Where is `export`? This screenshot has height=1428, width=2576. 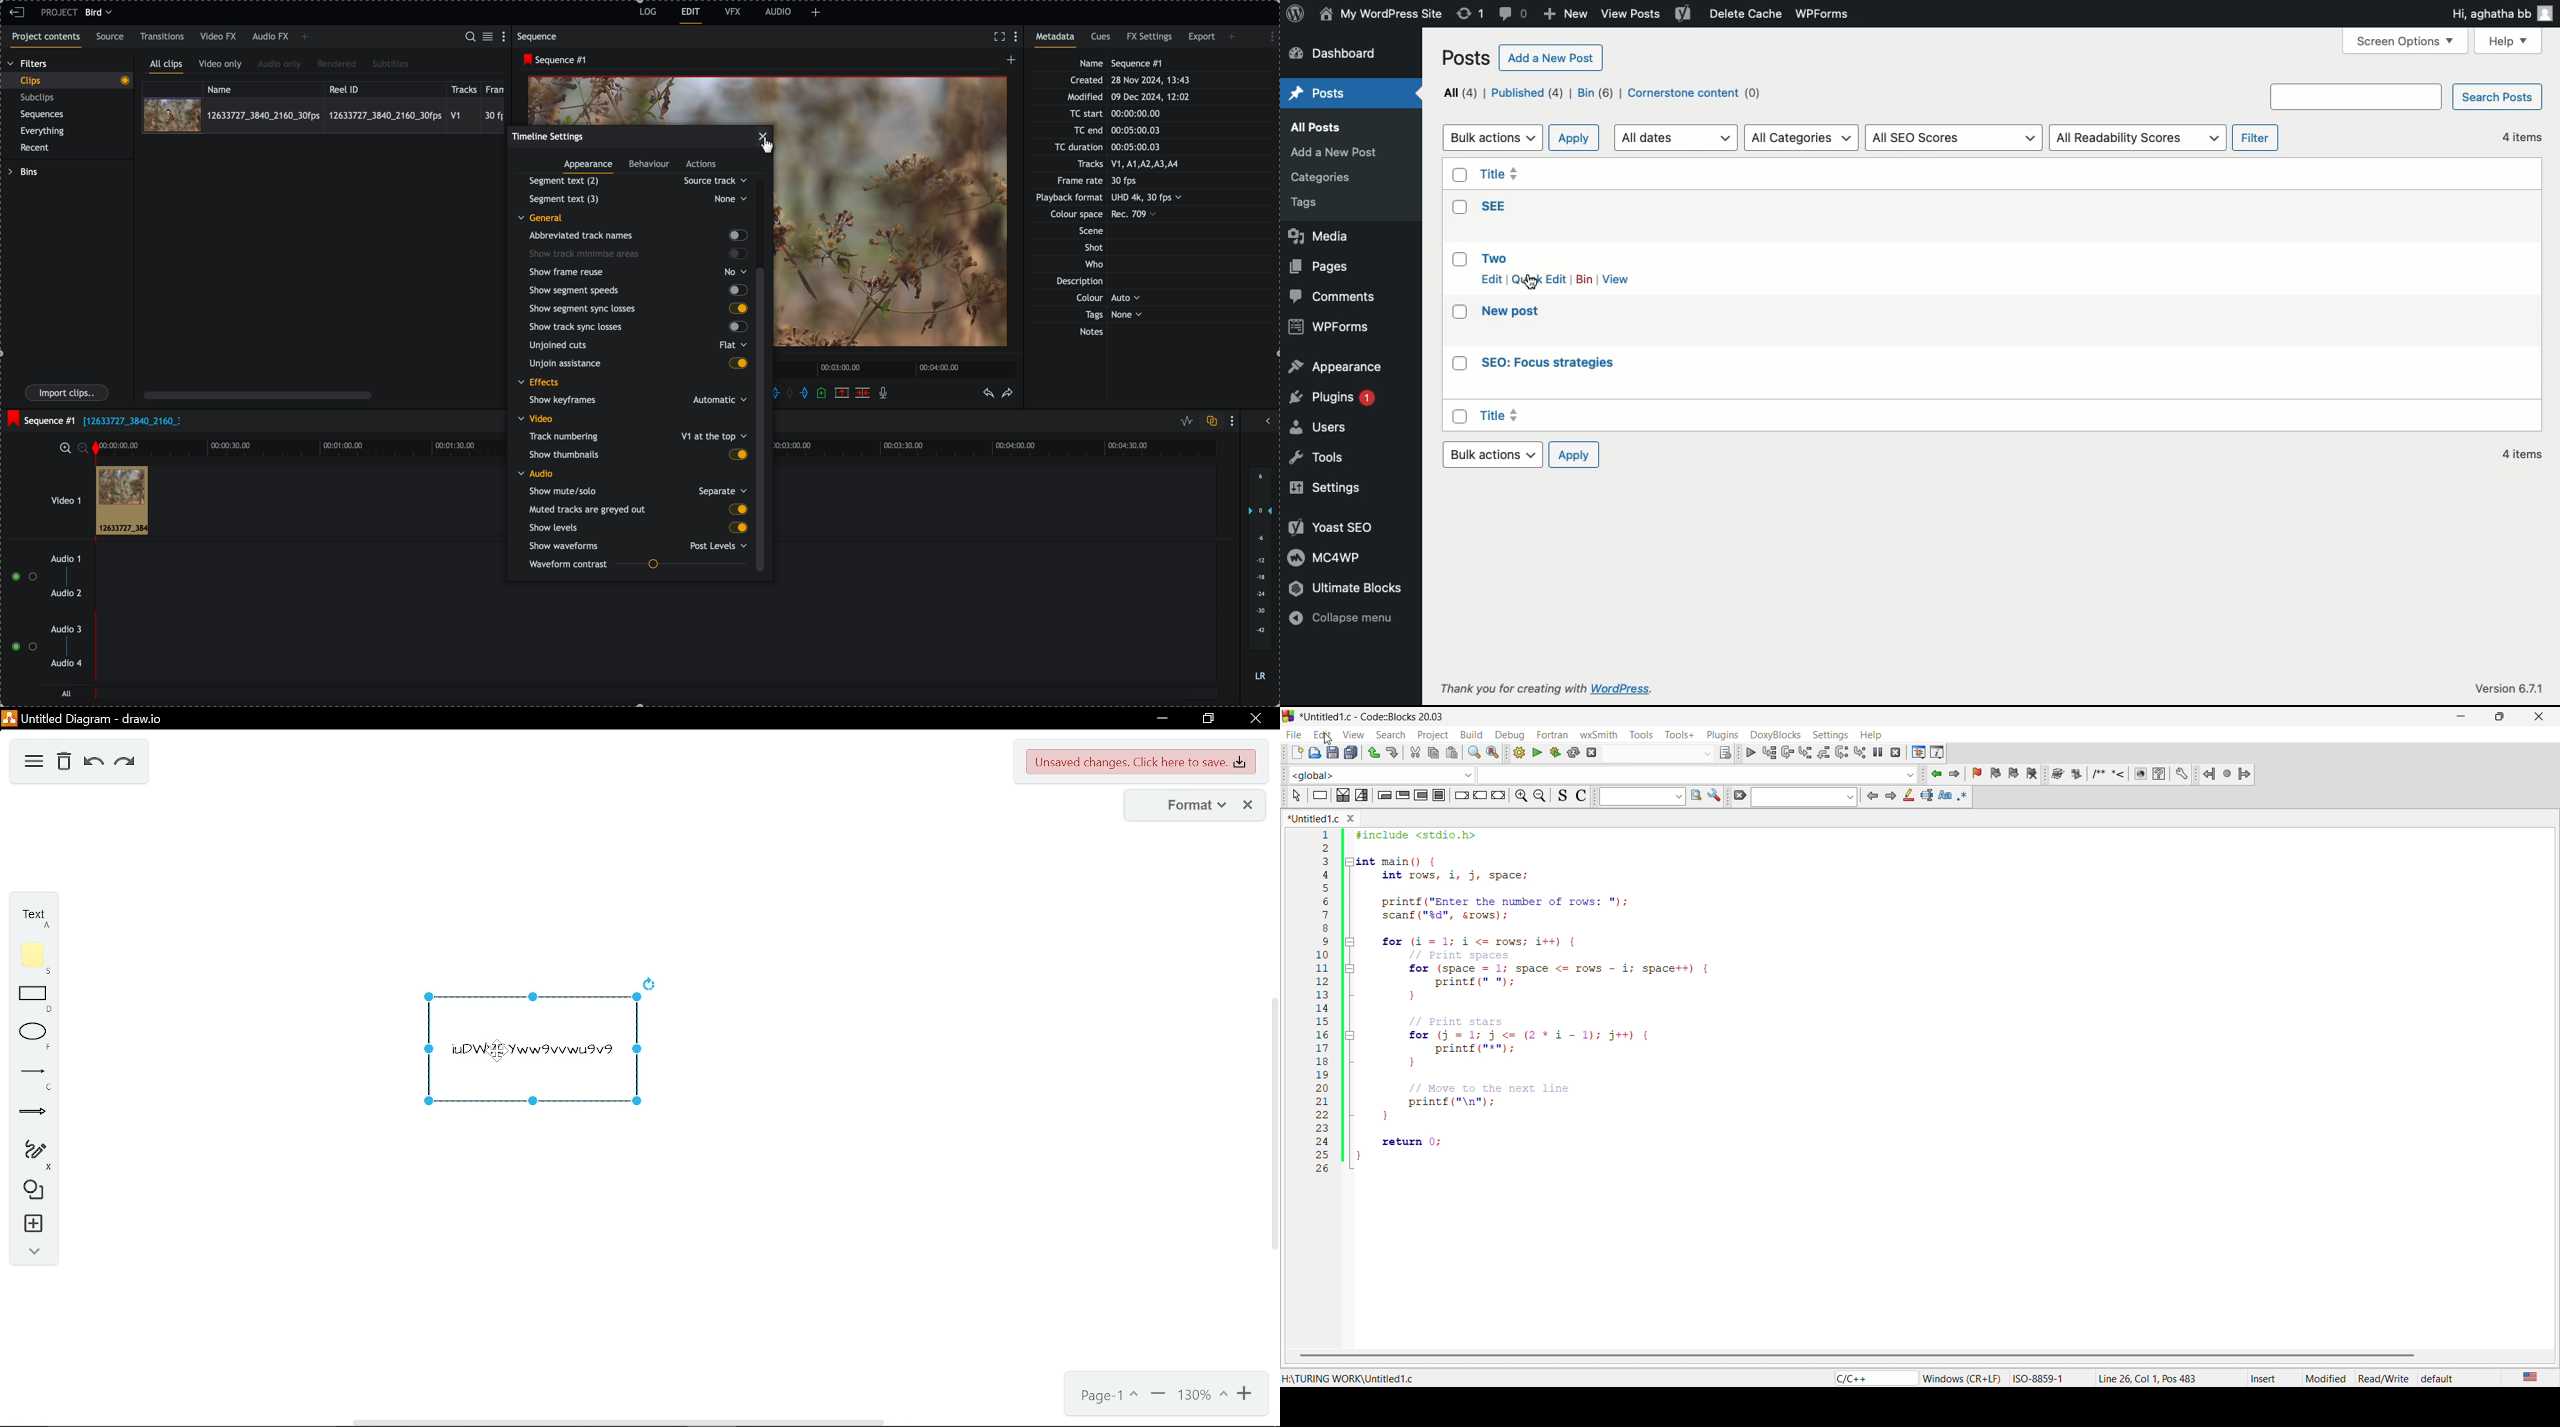
export is located at coordinates (1202, 39).